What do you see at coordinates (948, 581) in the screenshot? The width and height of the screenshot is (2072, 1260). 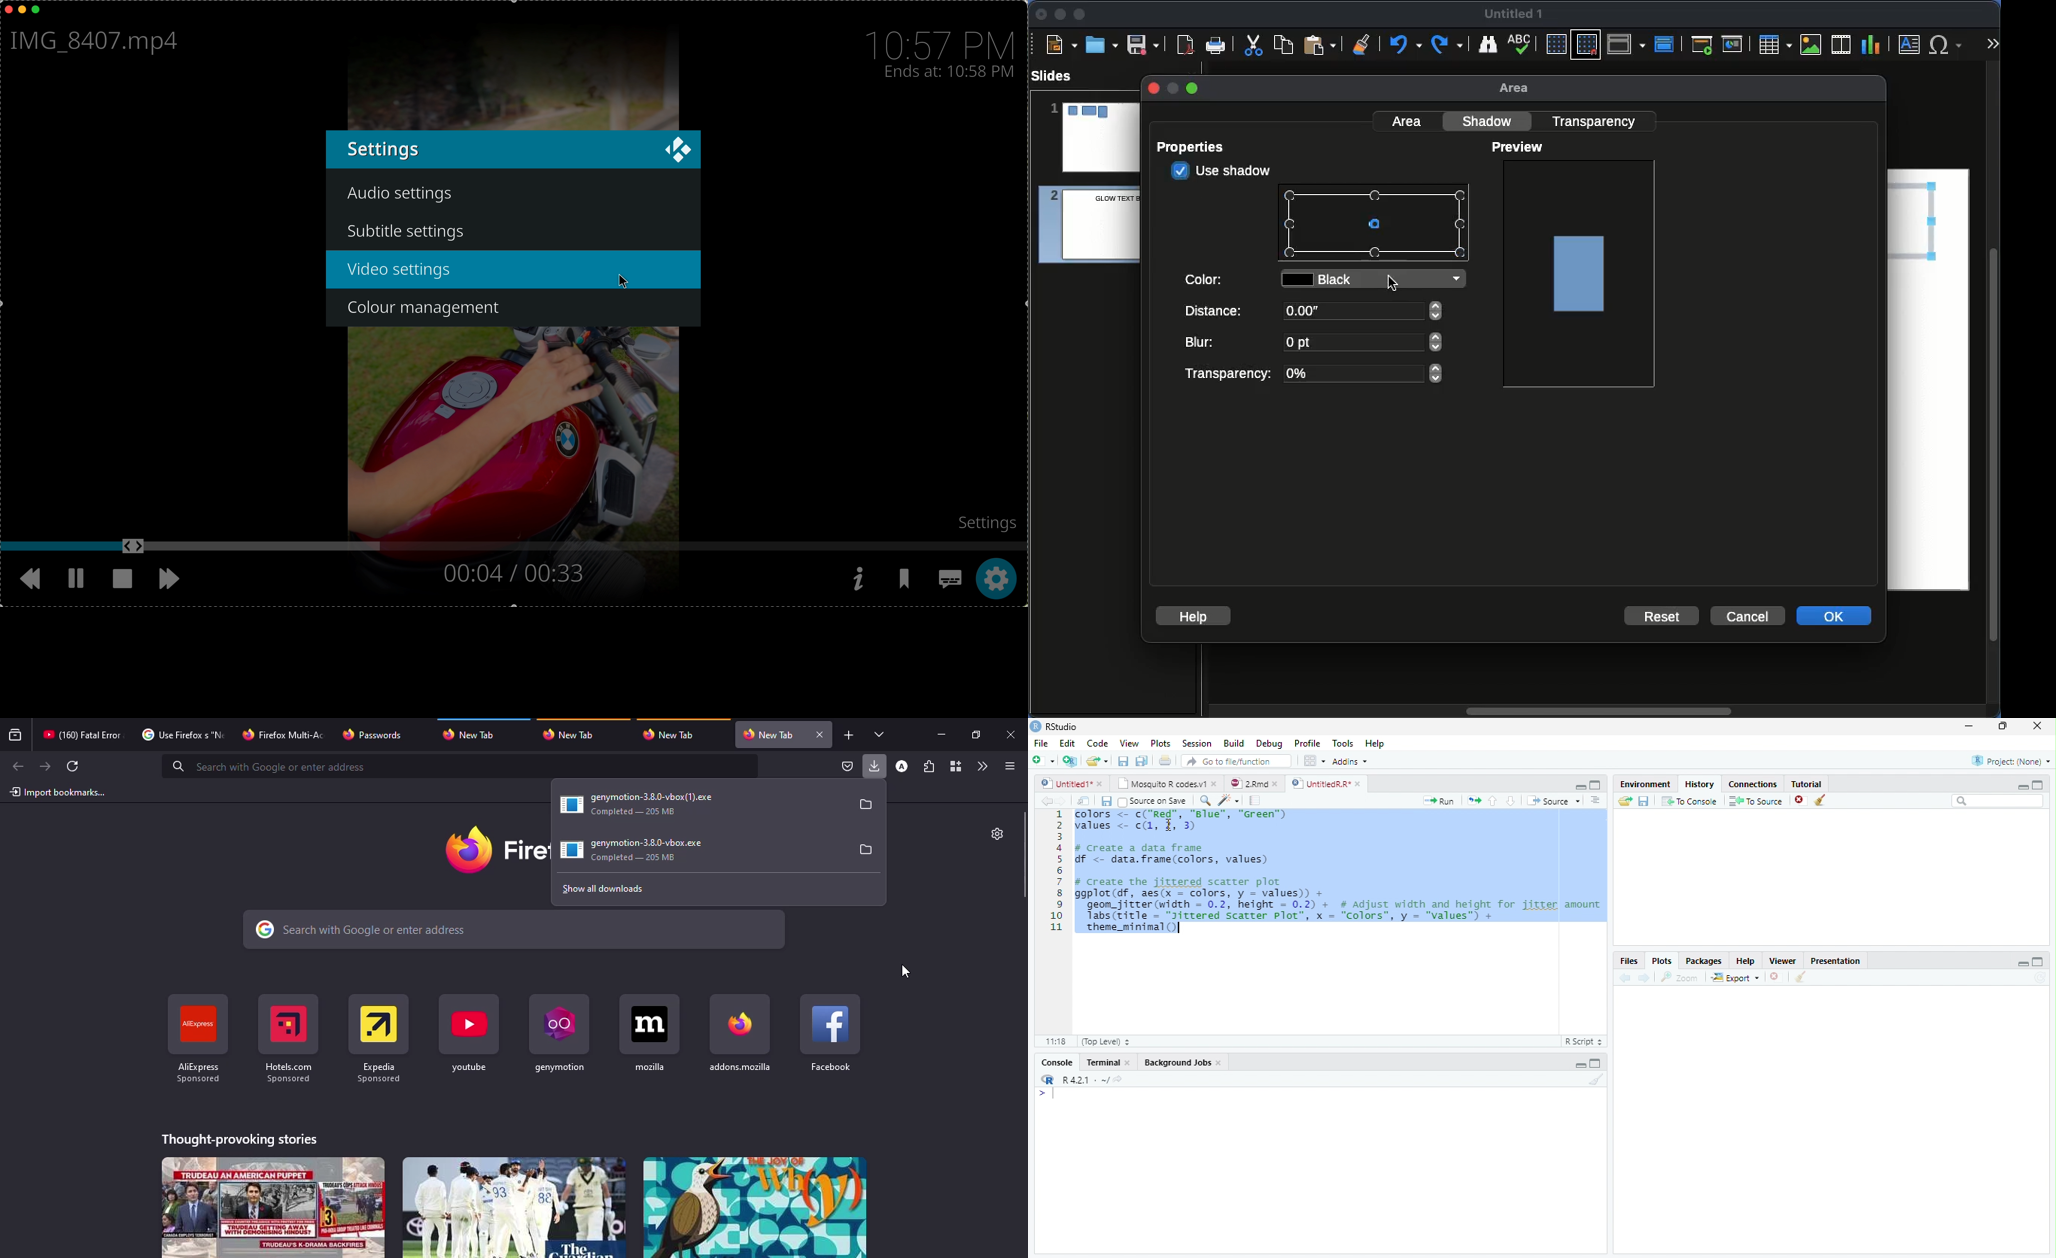 I see `subtitles` at bounding box center [948, 581].